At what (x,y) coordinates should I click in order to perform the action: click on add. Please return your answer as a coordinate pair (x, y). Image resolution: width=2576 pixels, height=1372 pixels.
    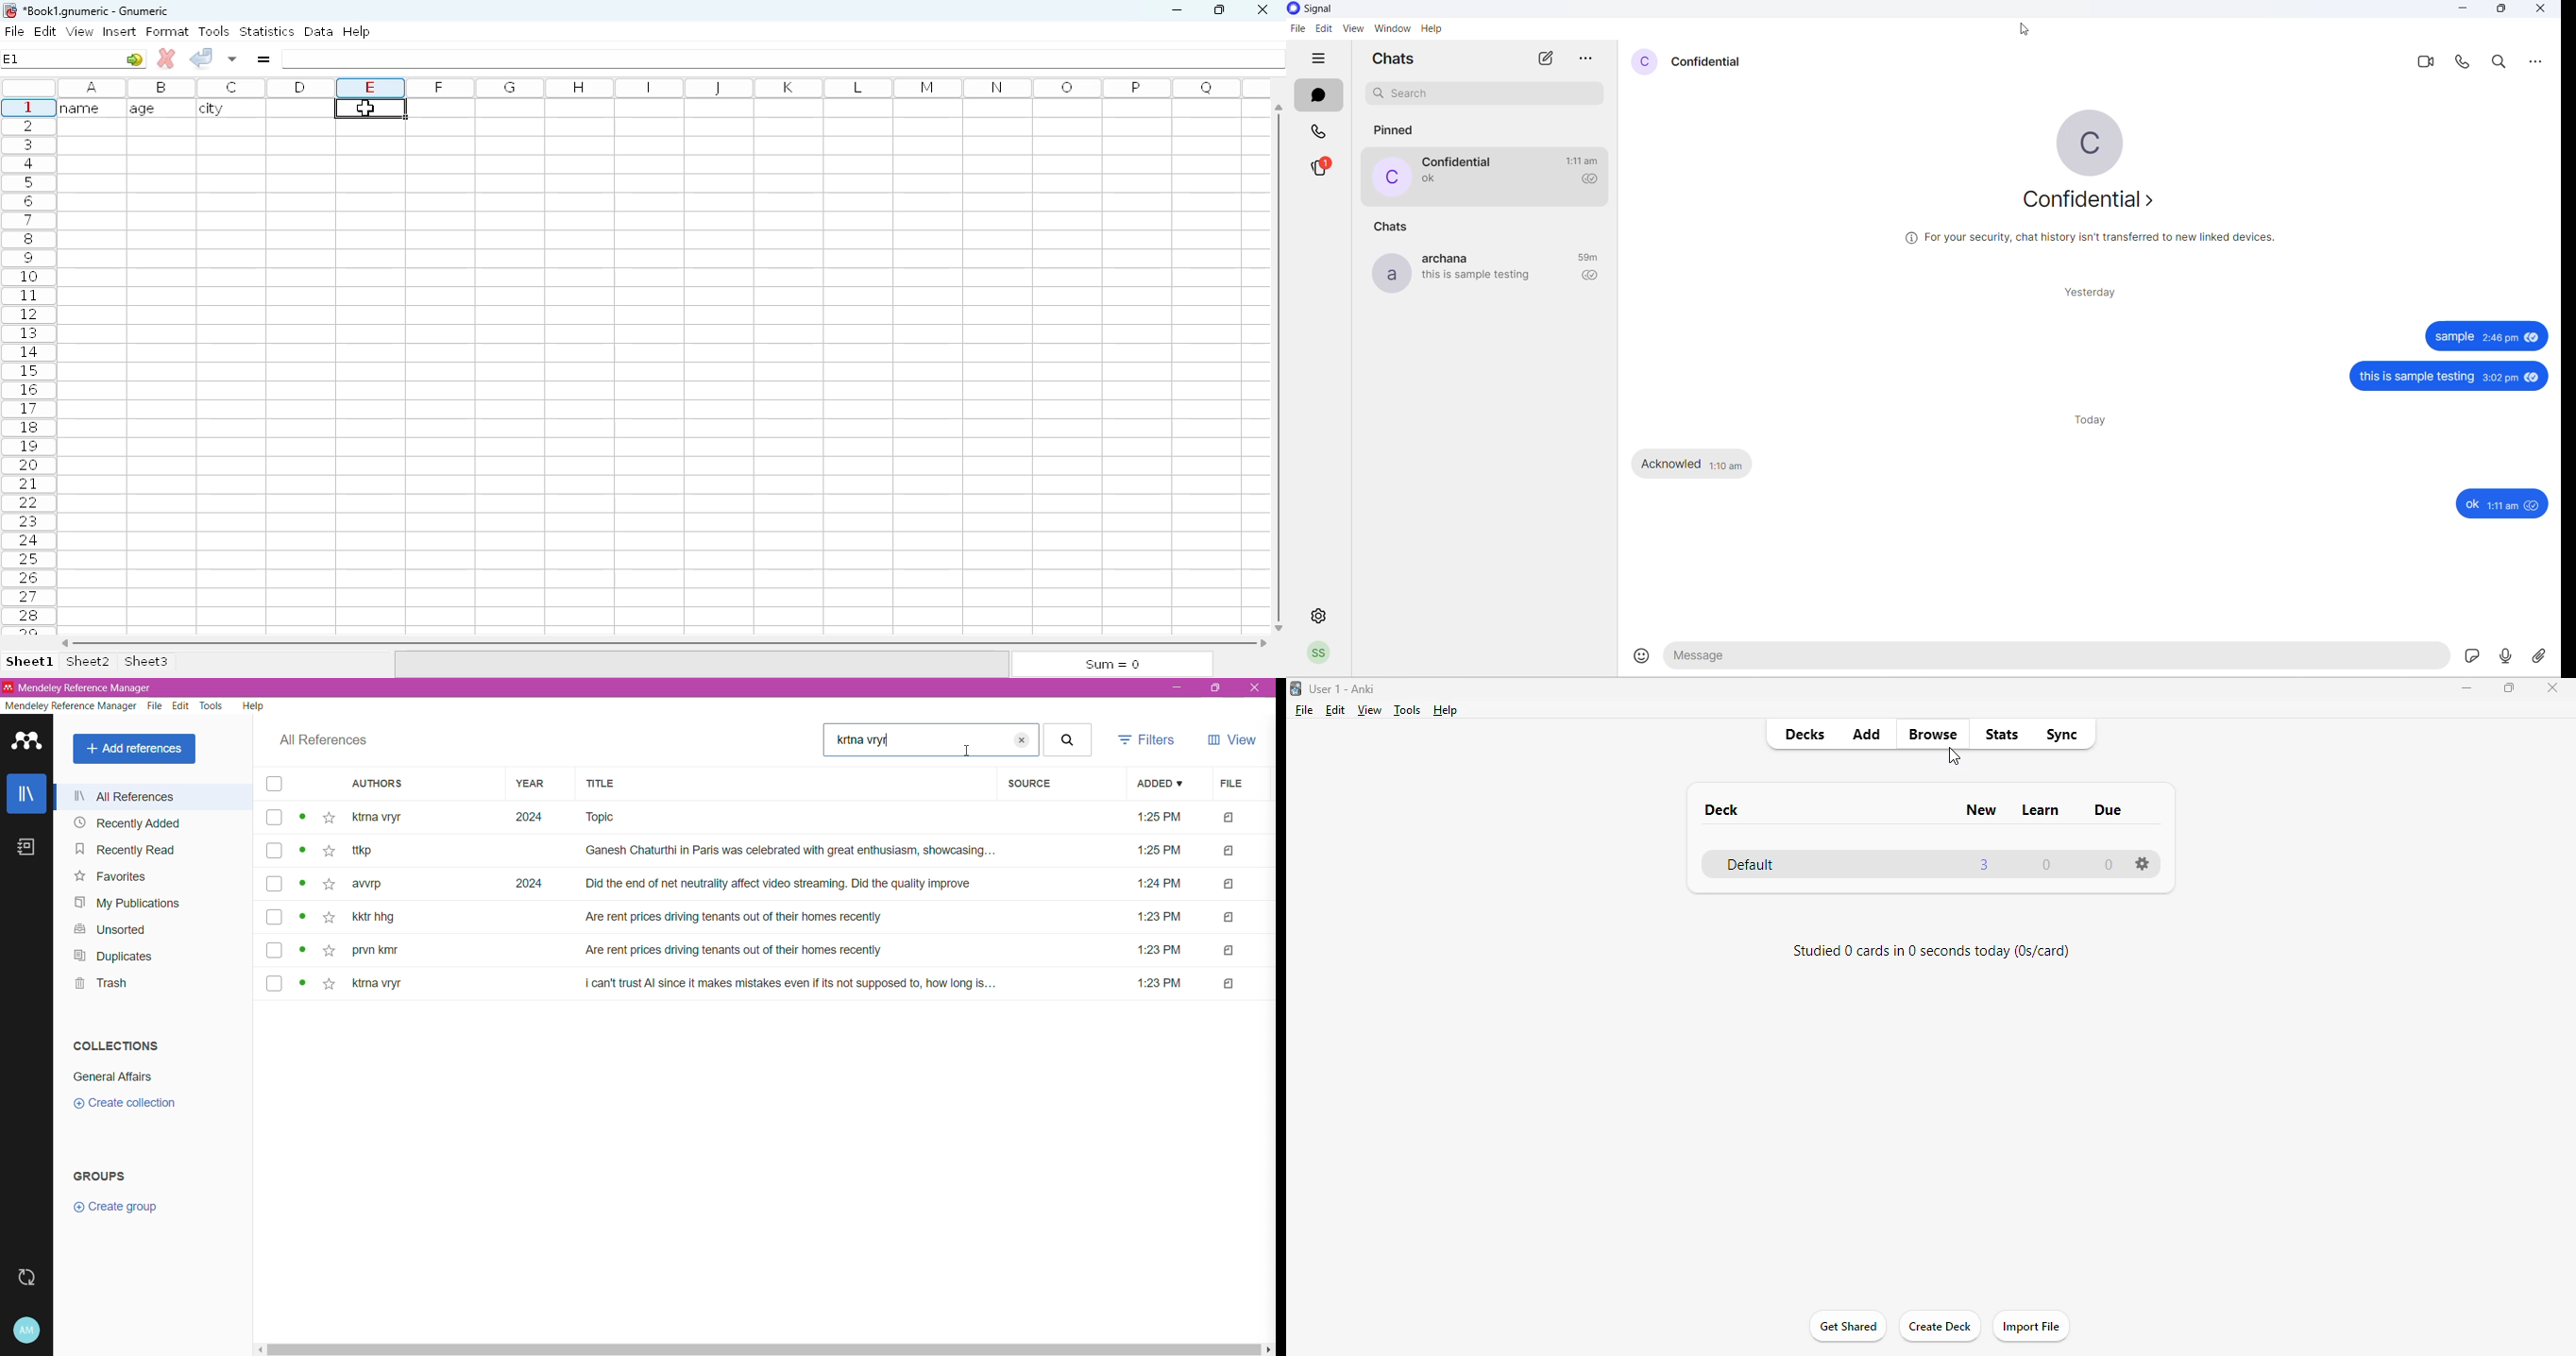
    Looking at the image, I should click on (1868, 733).